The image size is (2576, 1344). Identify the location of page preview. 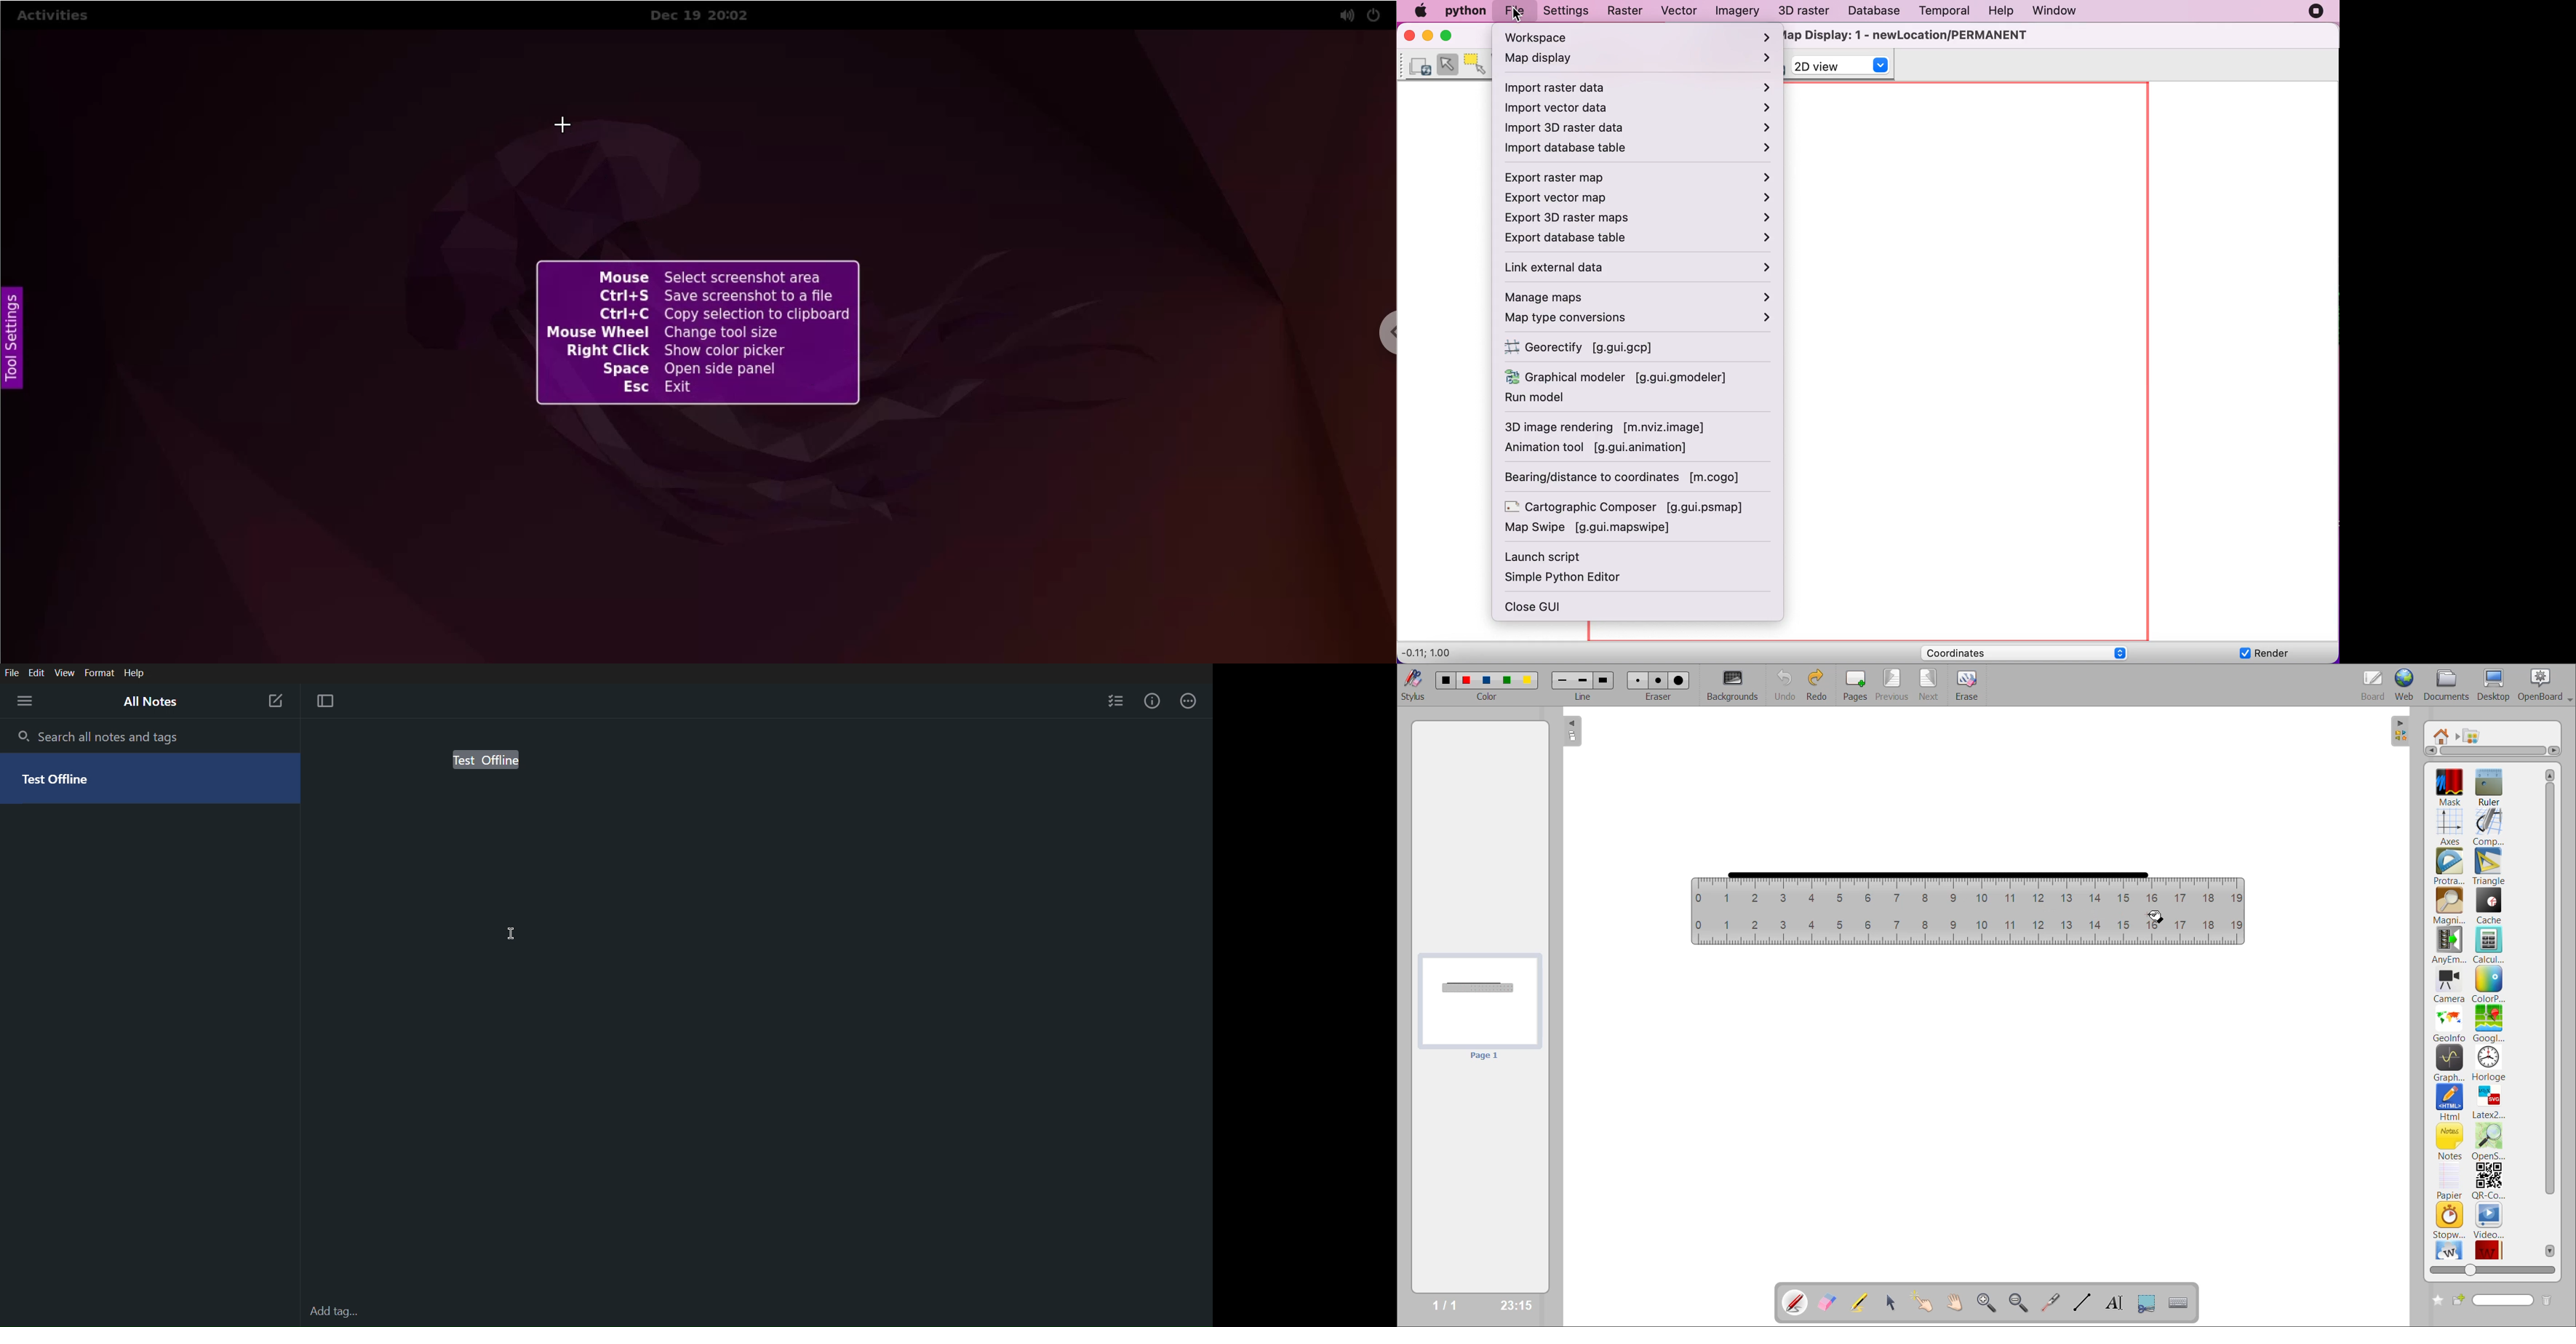
(1478, 1008).